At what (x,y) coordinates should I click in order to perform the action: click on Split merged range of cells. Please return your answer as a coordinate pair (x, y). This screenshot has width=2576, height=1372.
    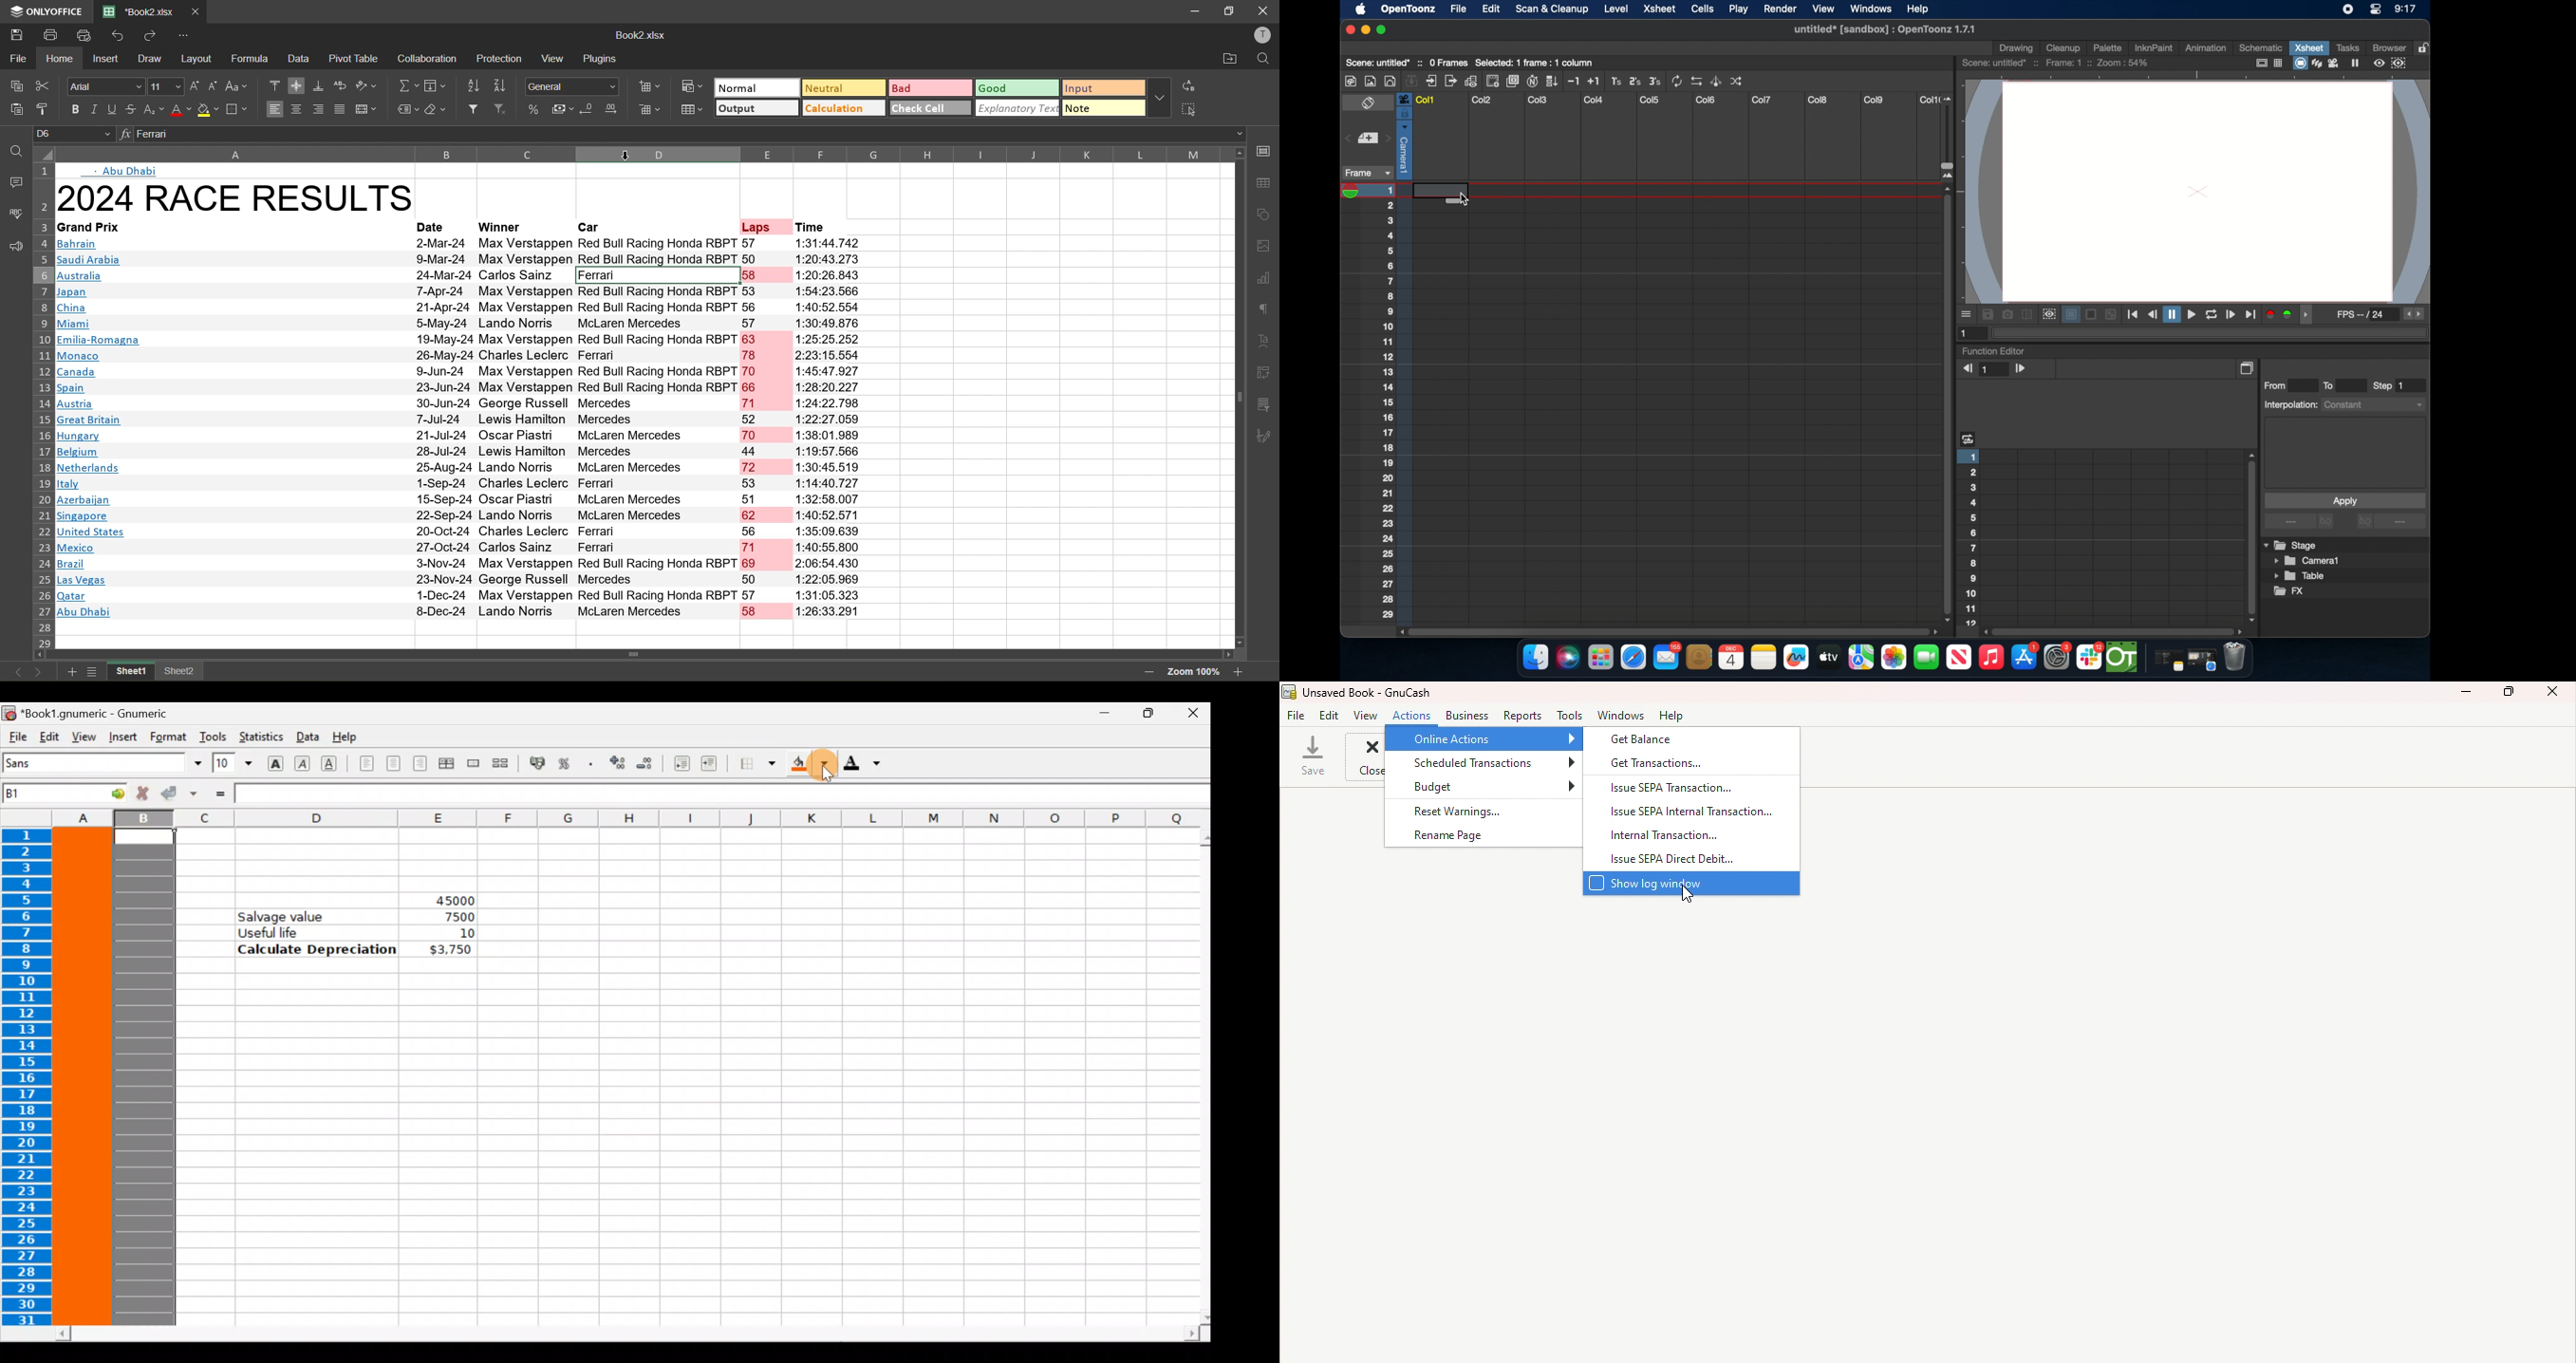
    Looking at the image, I should click on (501, 762).